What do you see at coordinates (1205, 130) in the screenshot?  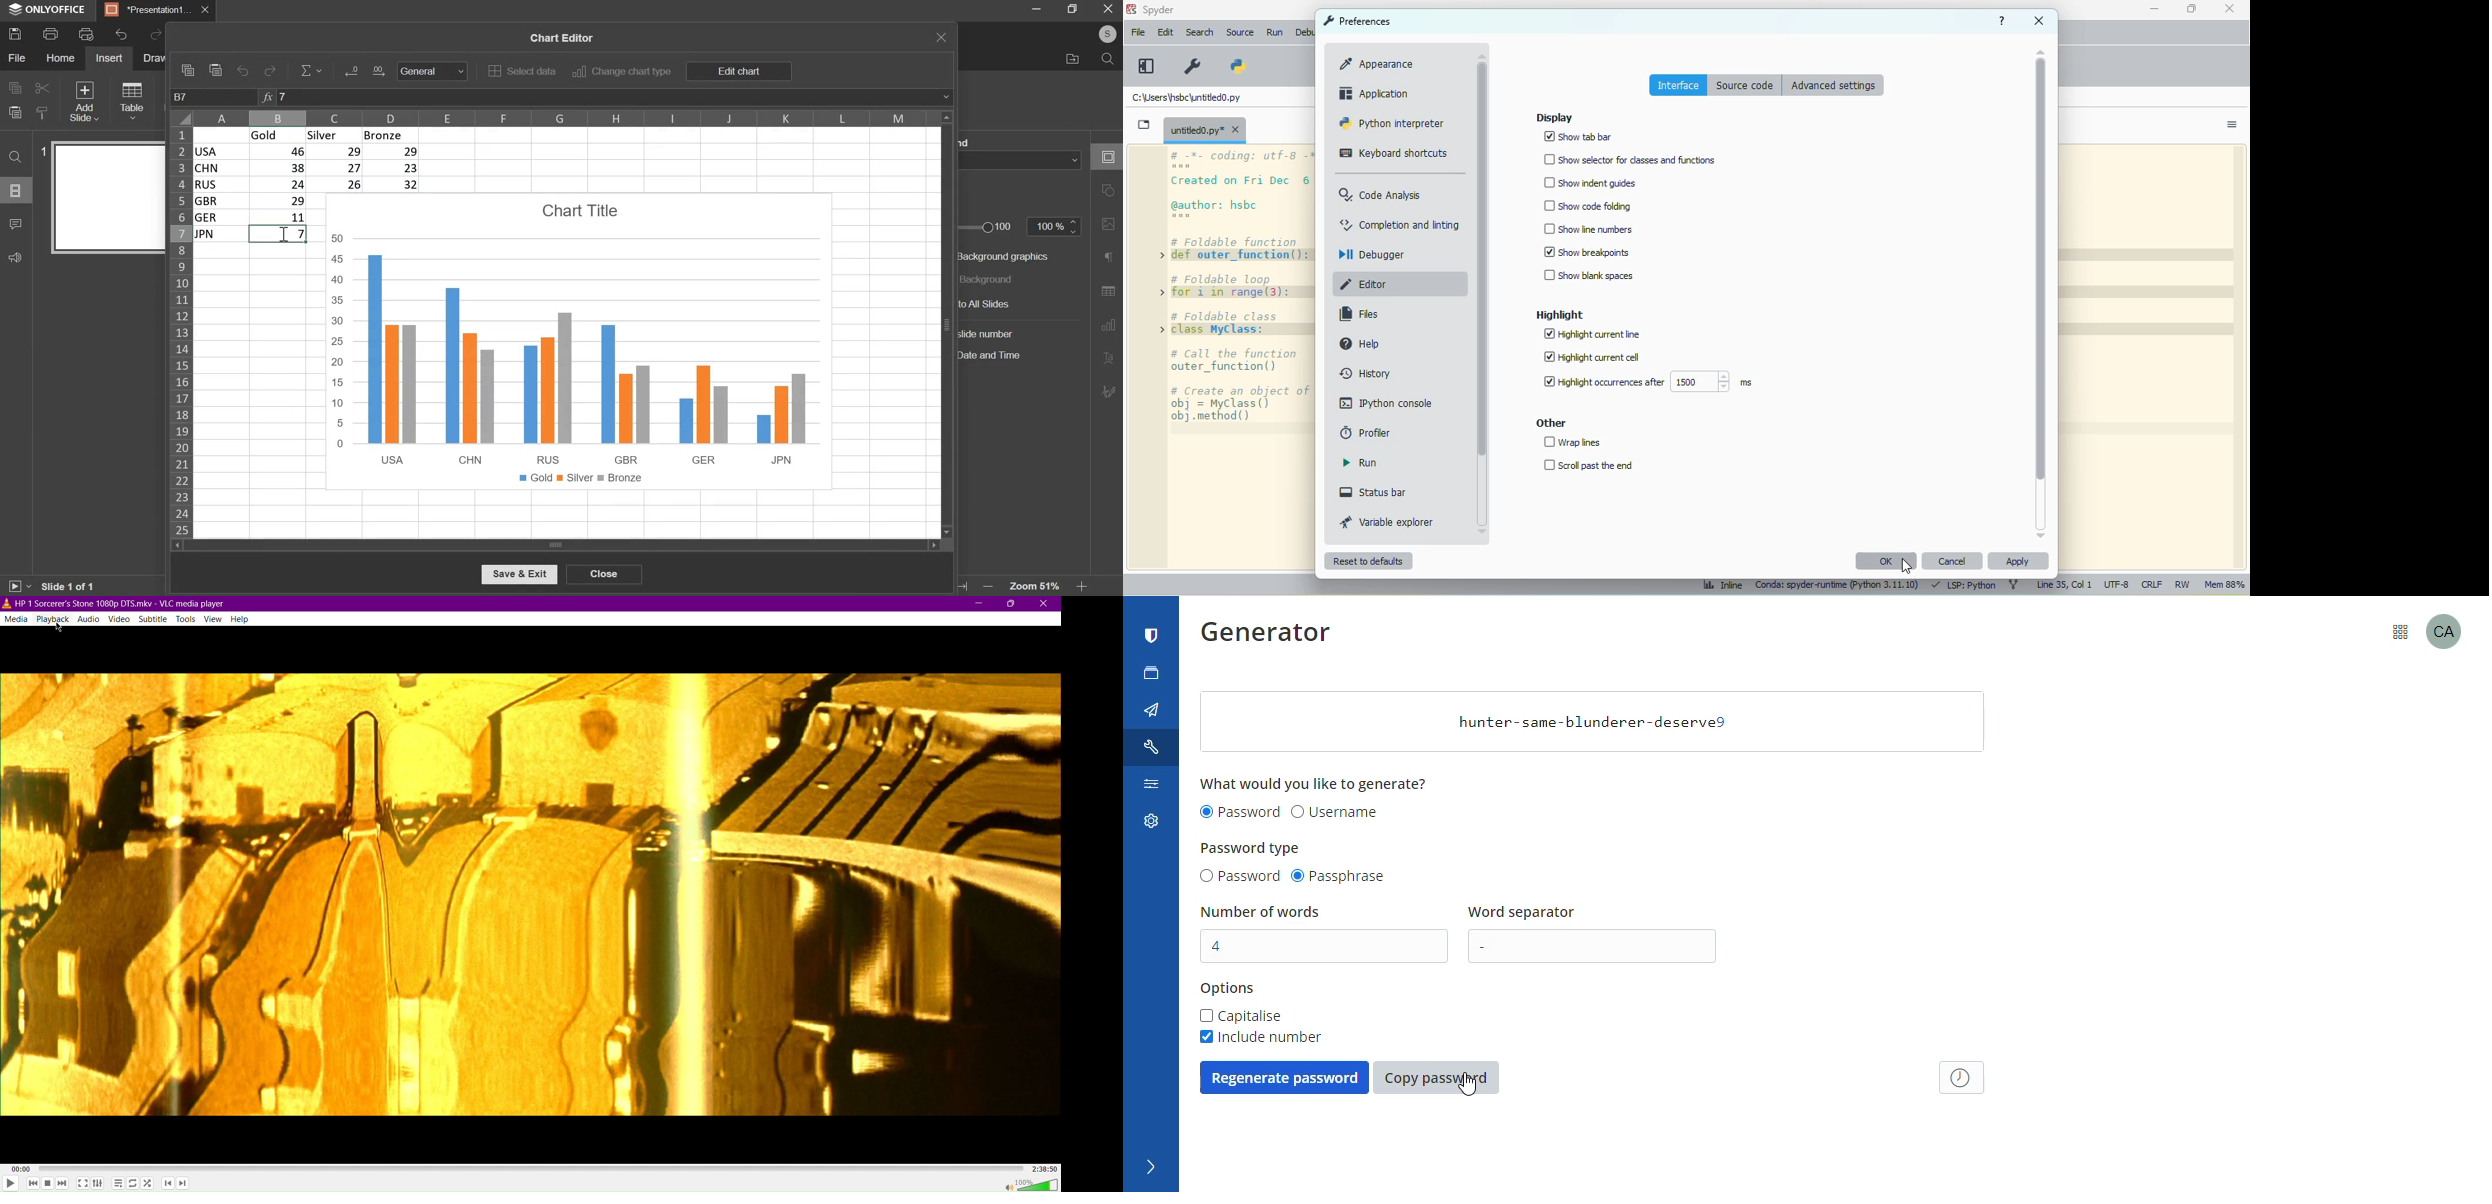 I see `untitled0.py` at bounding box center [1205, 130].